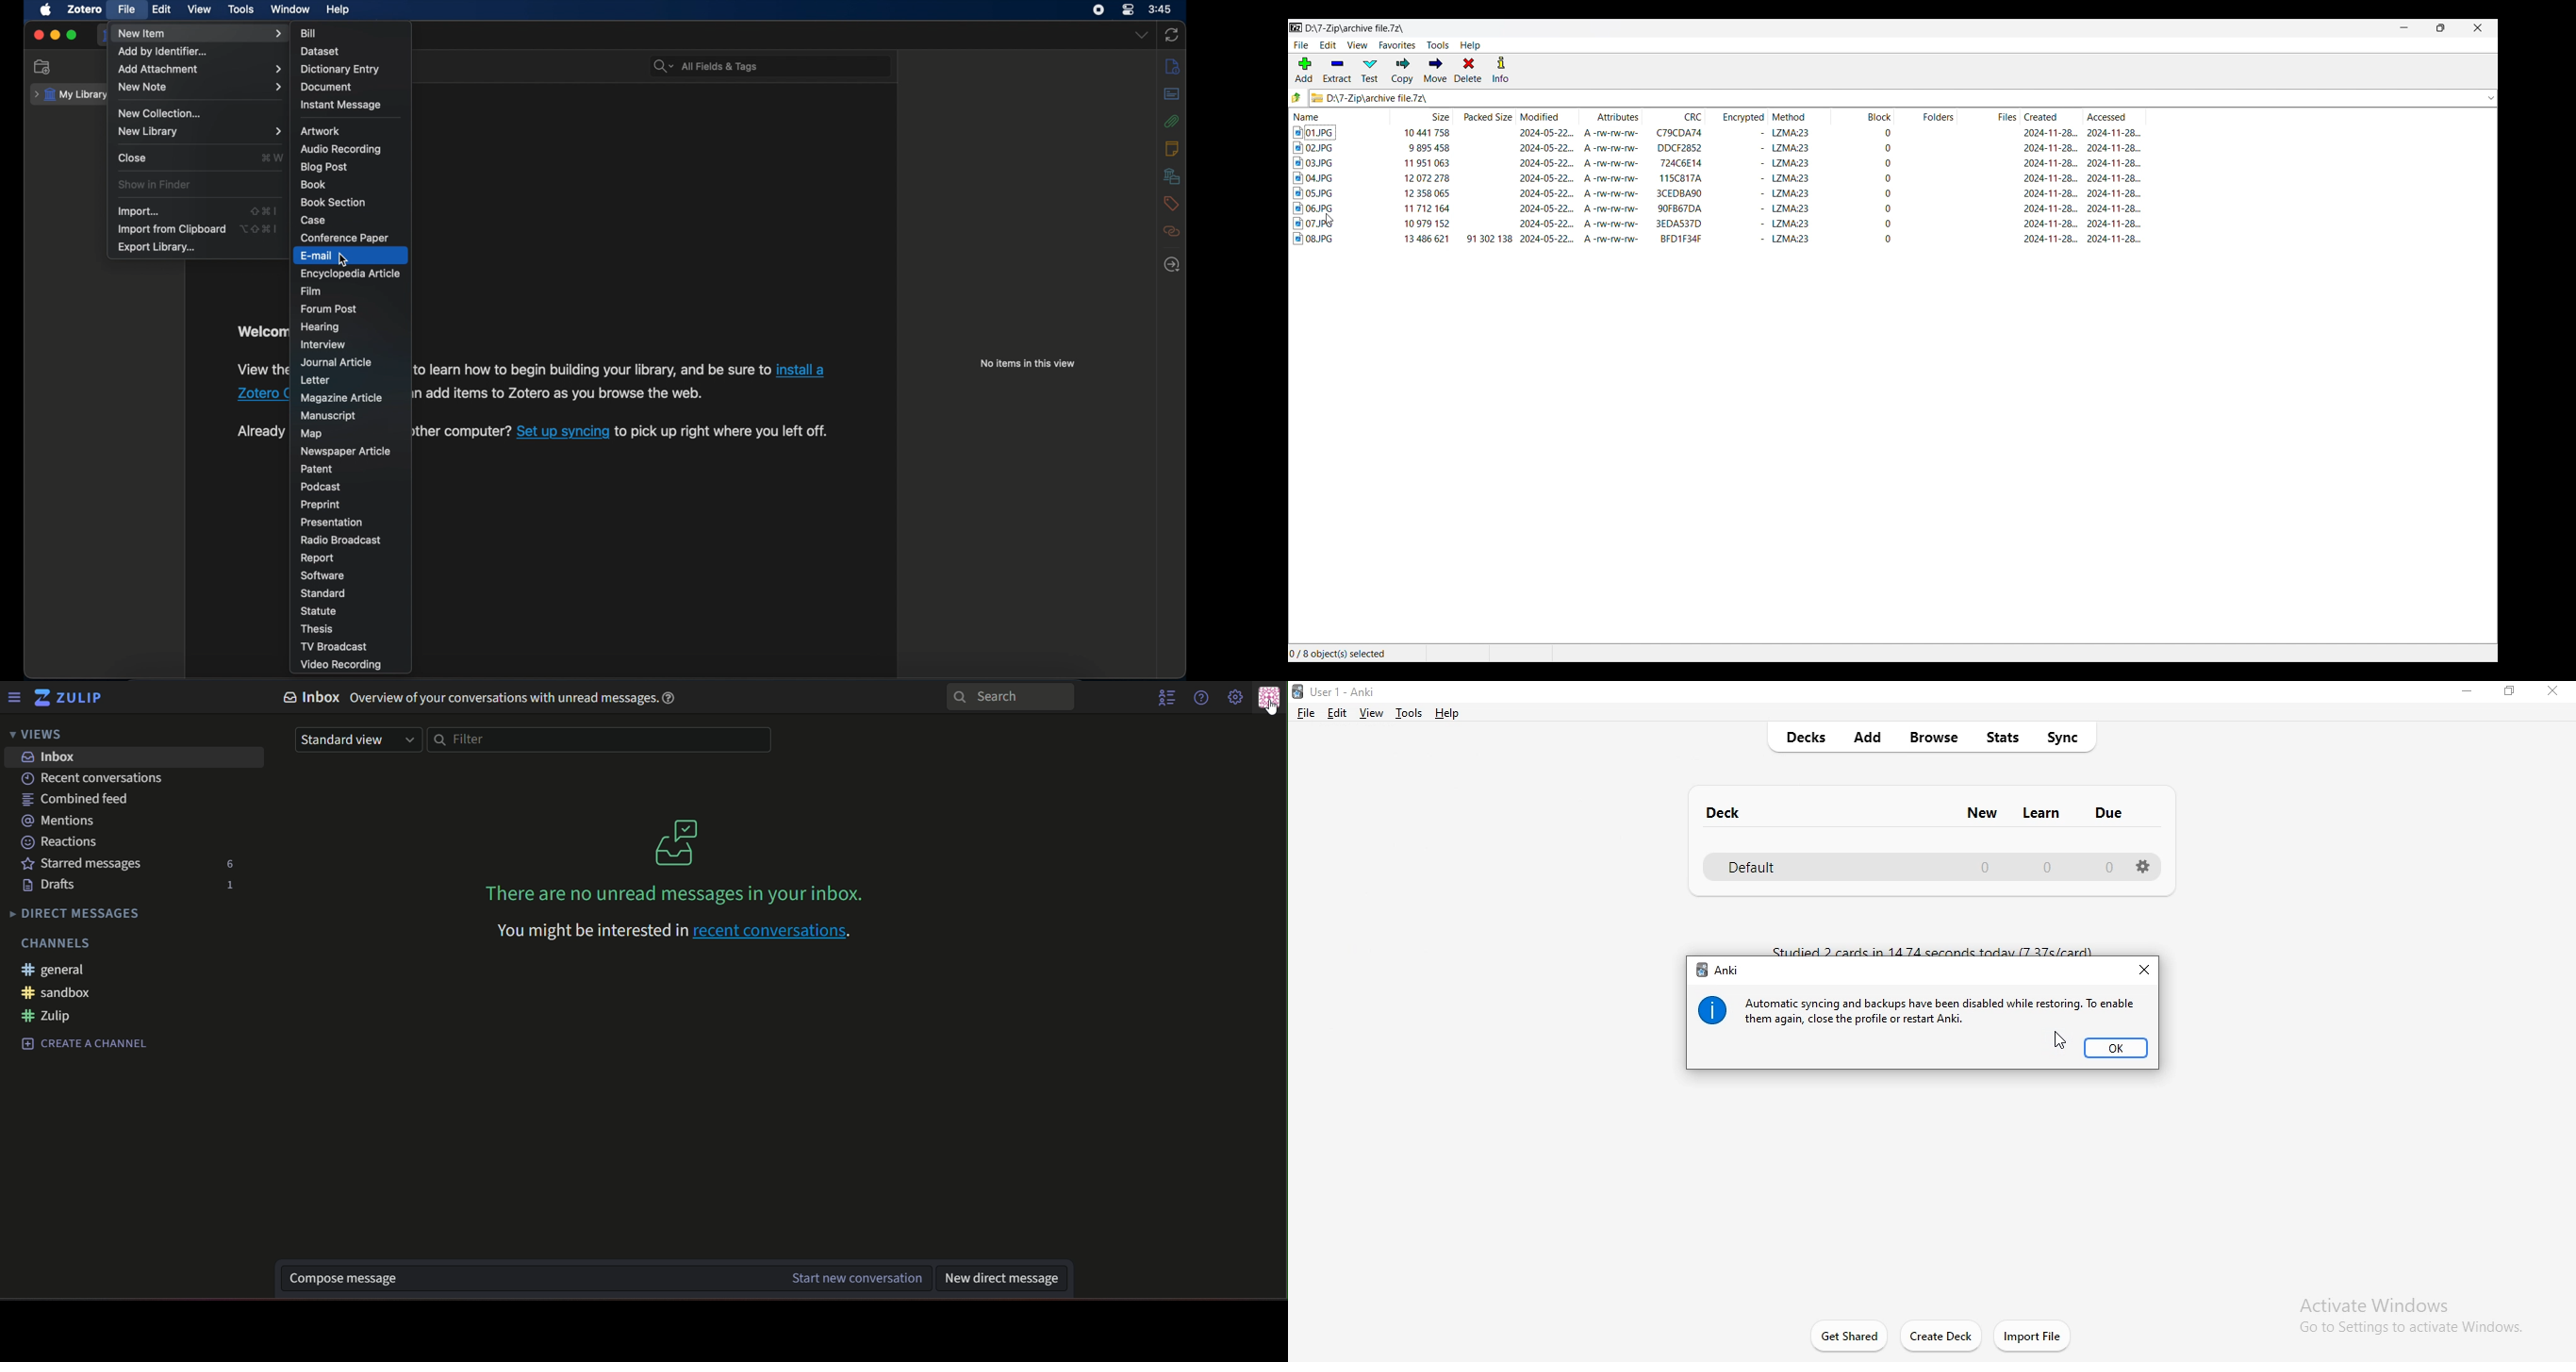  What do you see at coordinates (139, 211) in the screenshot?
I see `import` at bounding box center [139, 211].